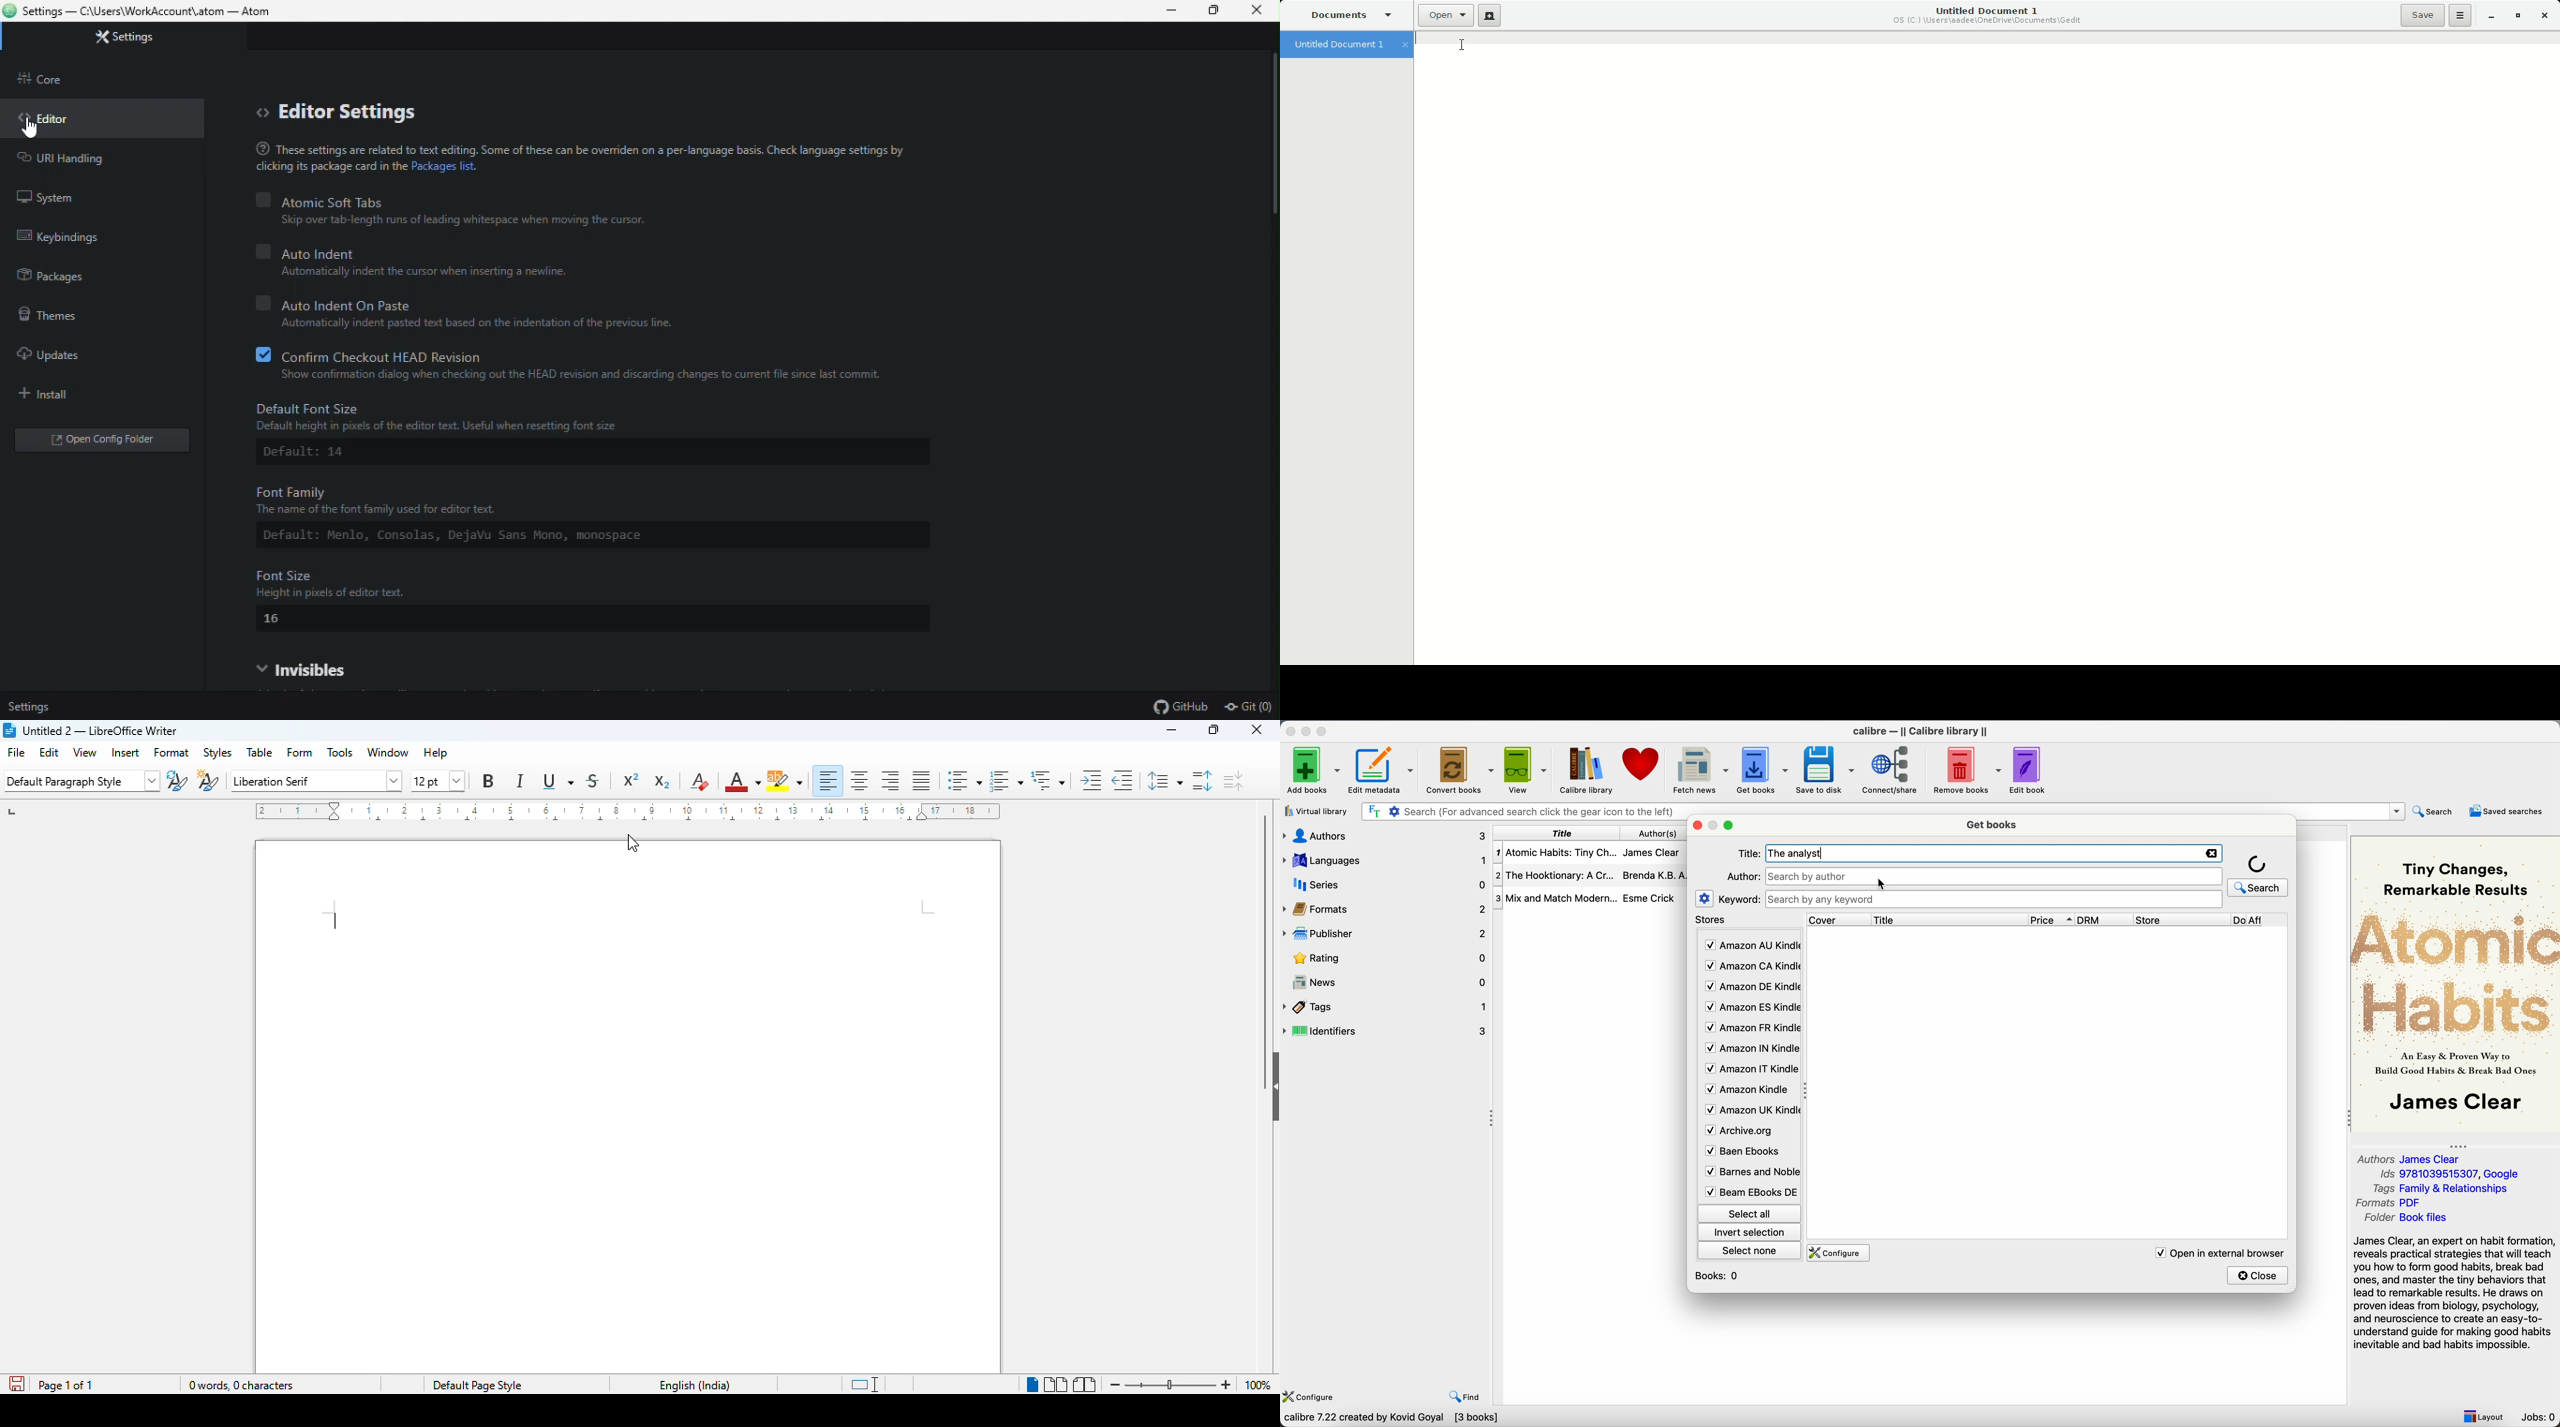  I want to click on search bar, so click(1880, 810).